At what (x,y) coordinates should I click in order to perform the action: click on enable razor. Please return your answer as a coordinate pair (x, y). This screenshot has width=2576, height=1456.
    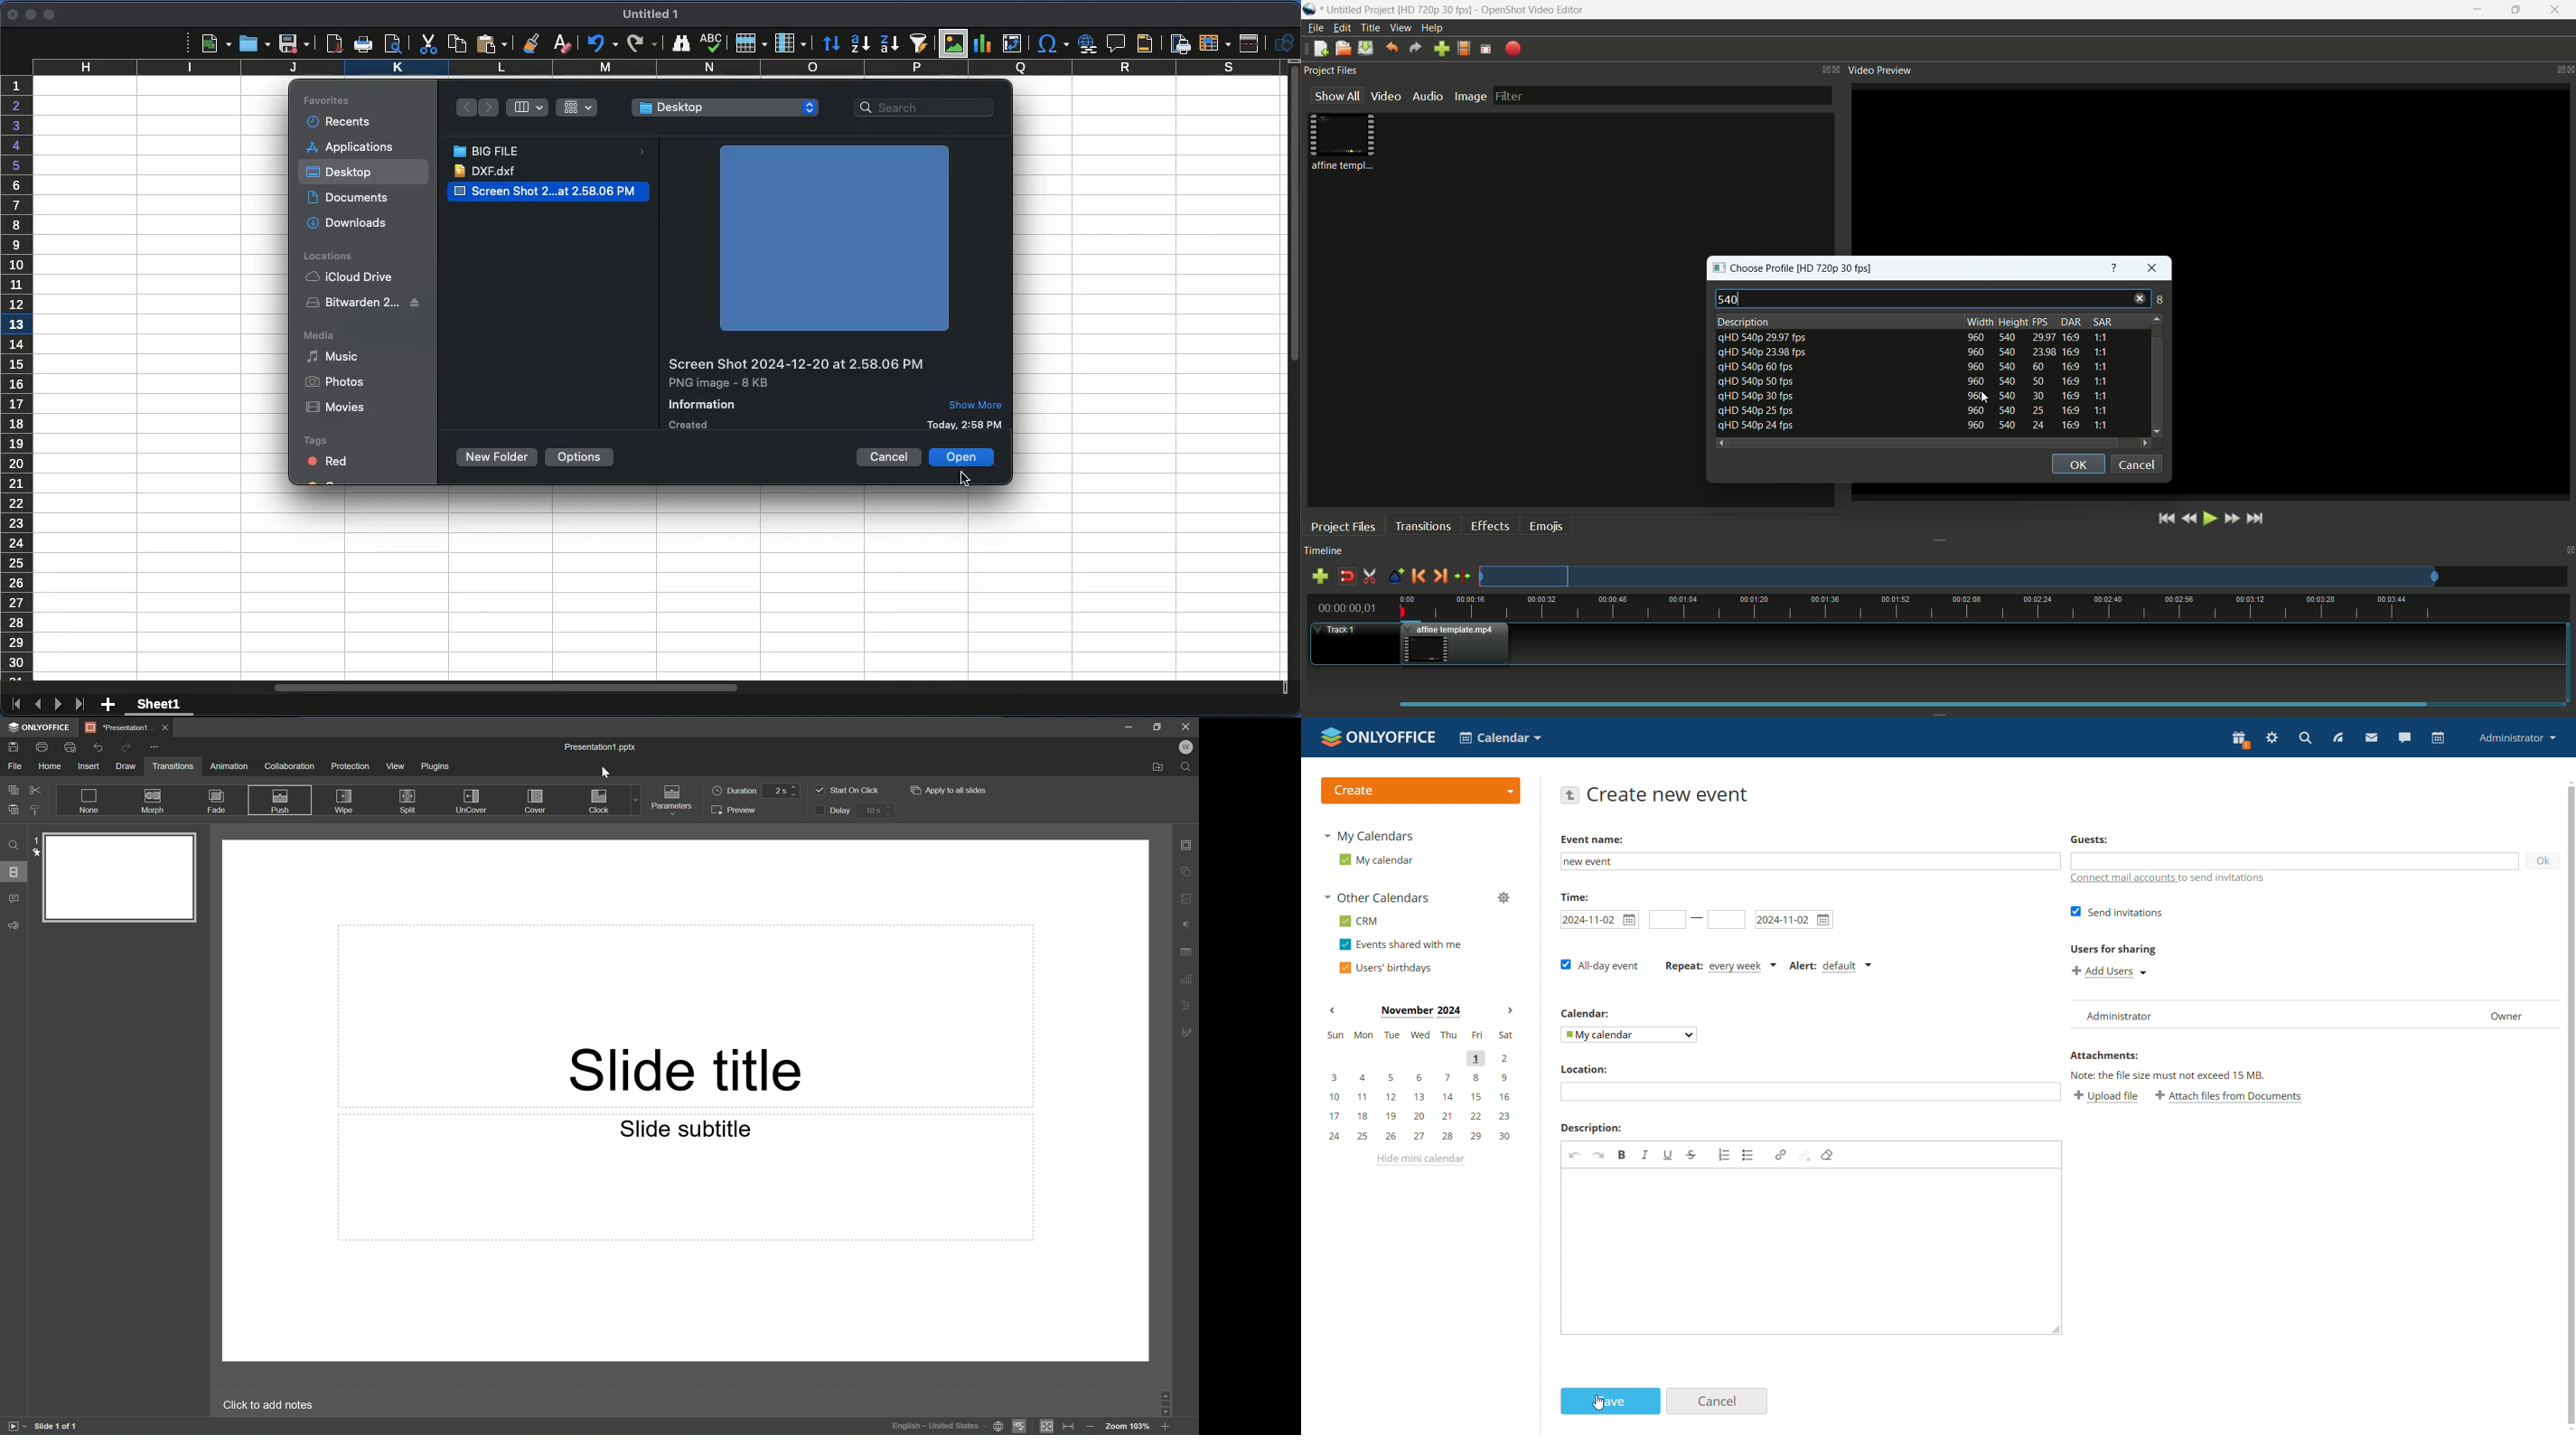
    Looking at the image, I should click on (1370, 576).